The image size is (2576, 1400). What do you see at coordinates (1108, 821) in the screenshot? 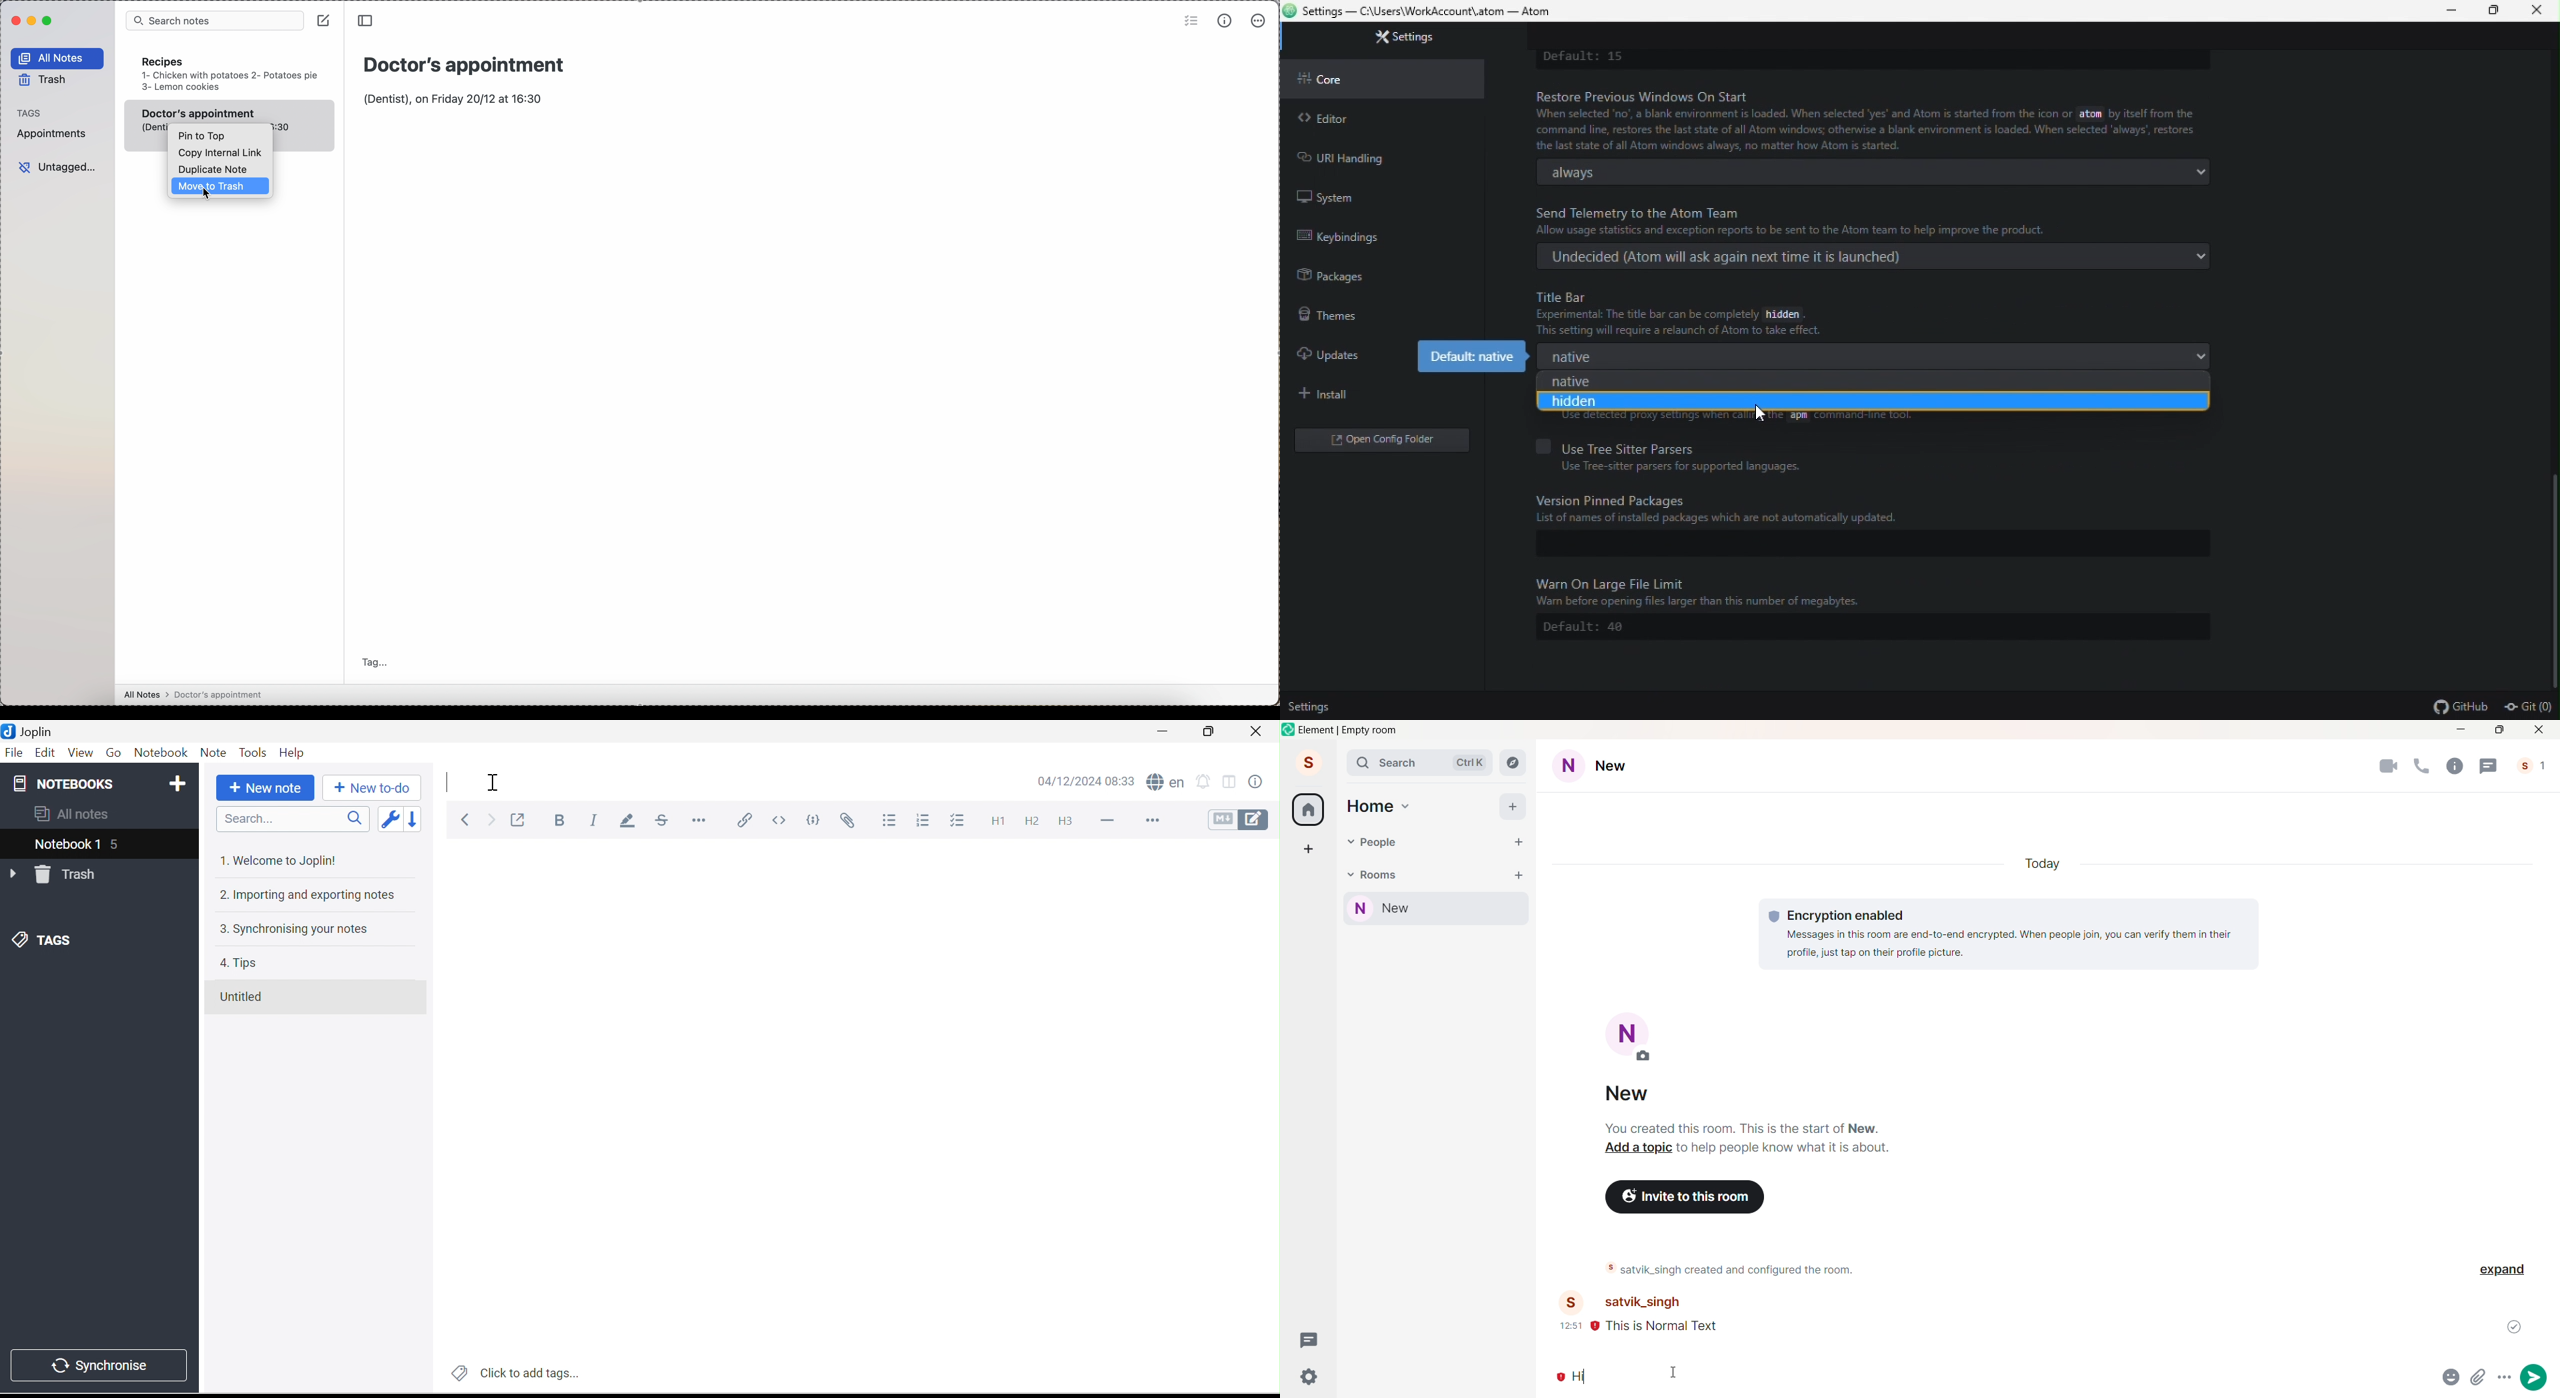
I see `Horizontal lines` at bounding box center [1108, 821].